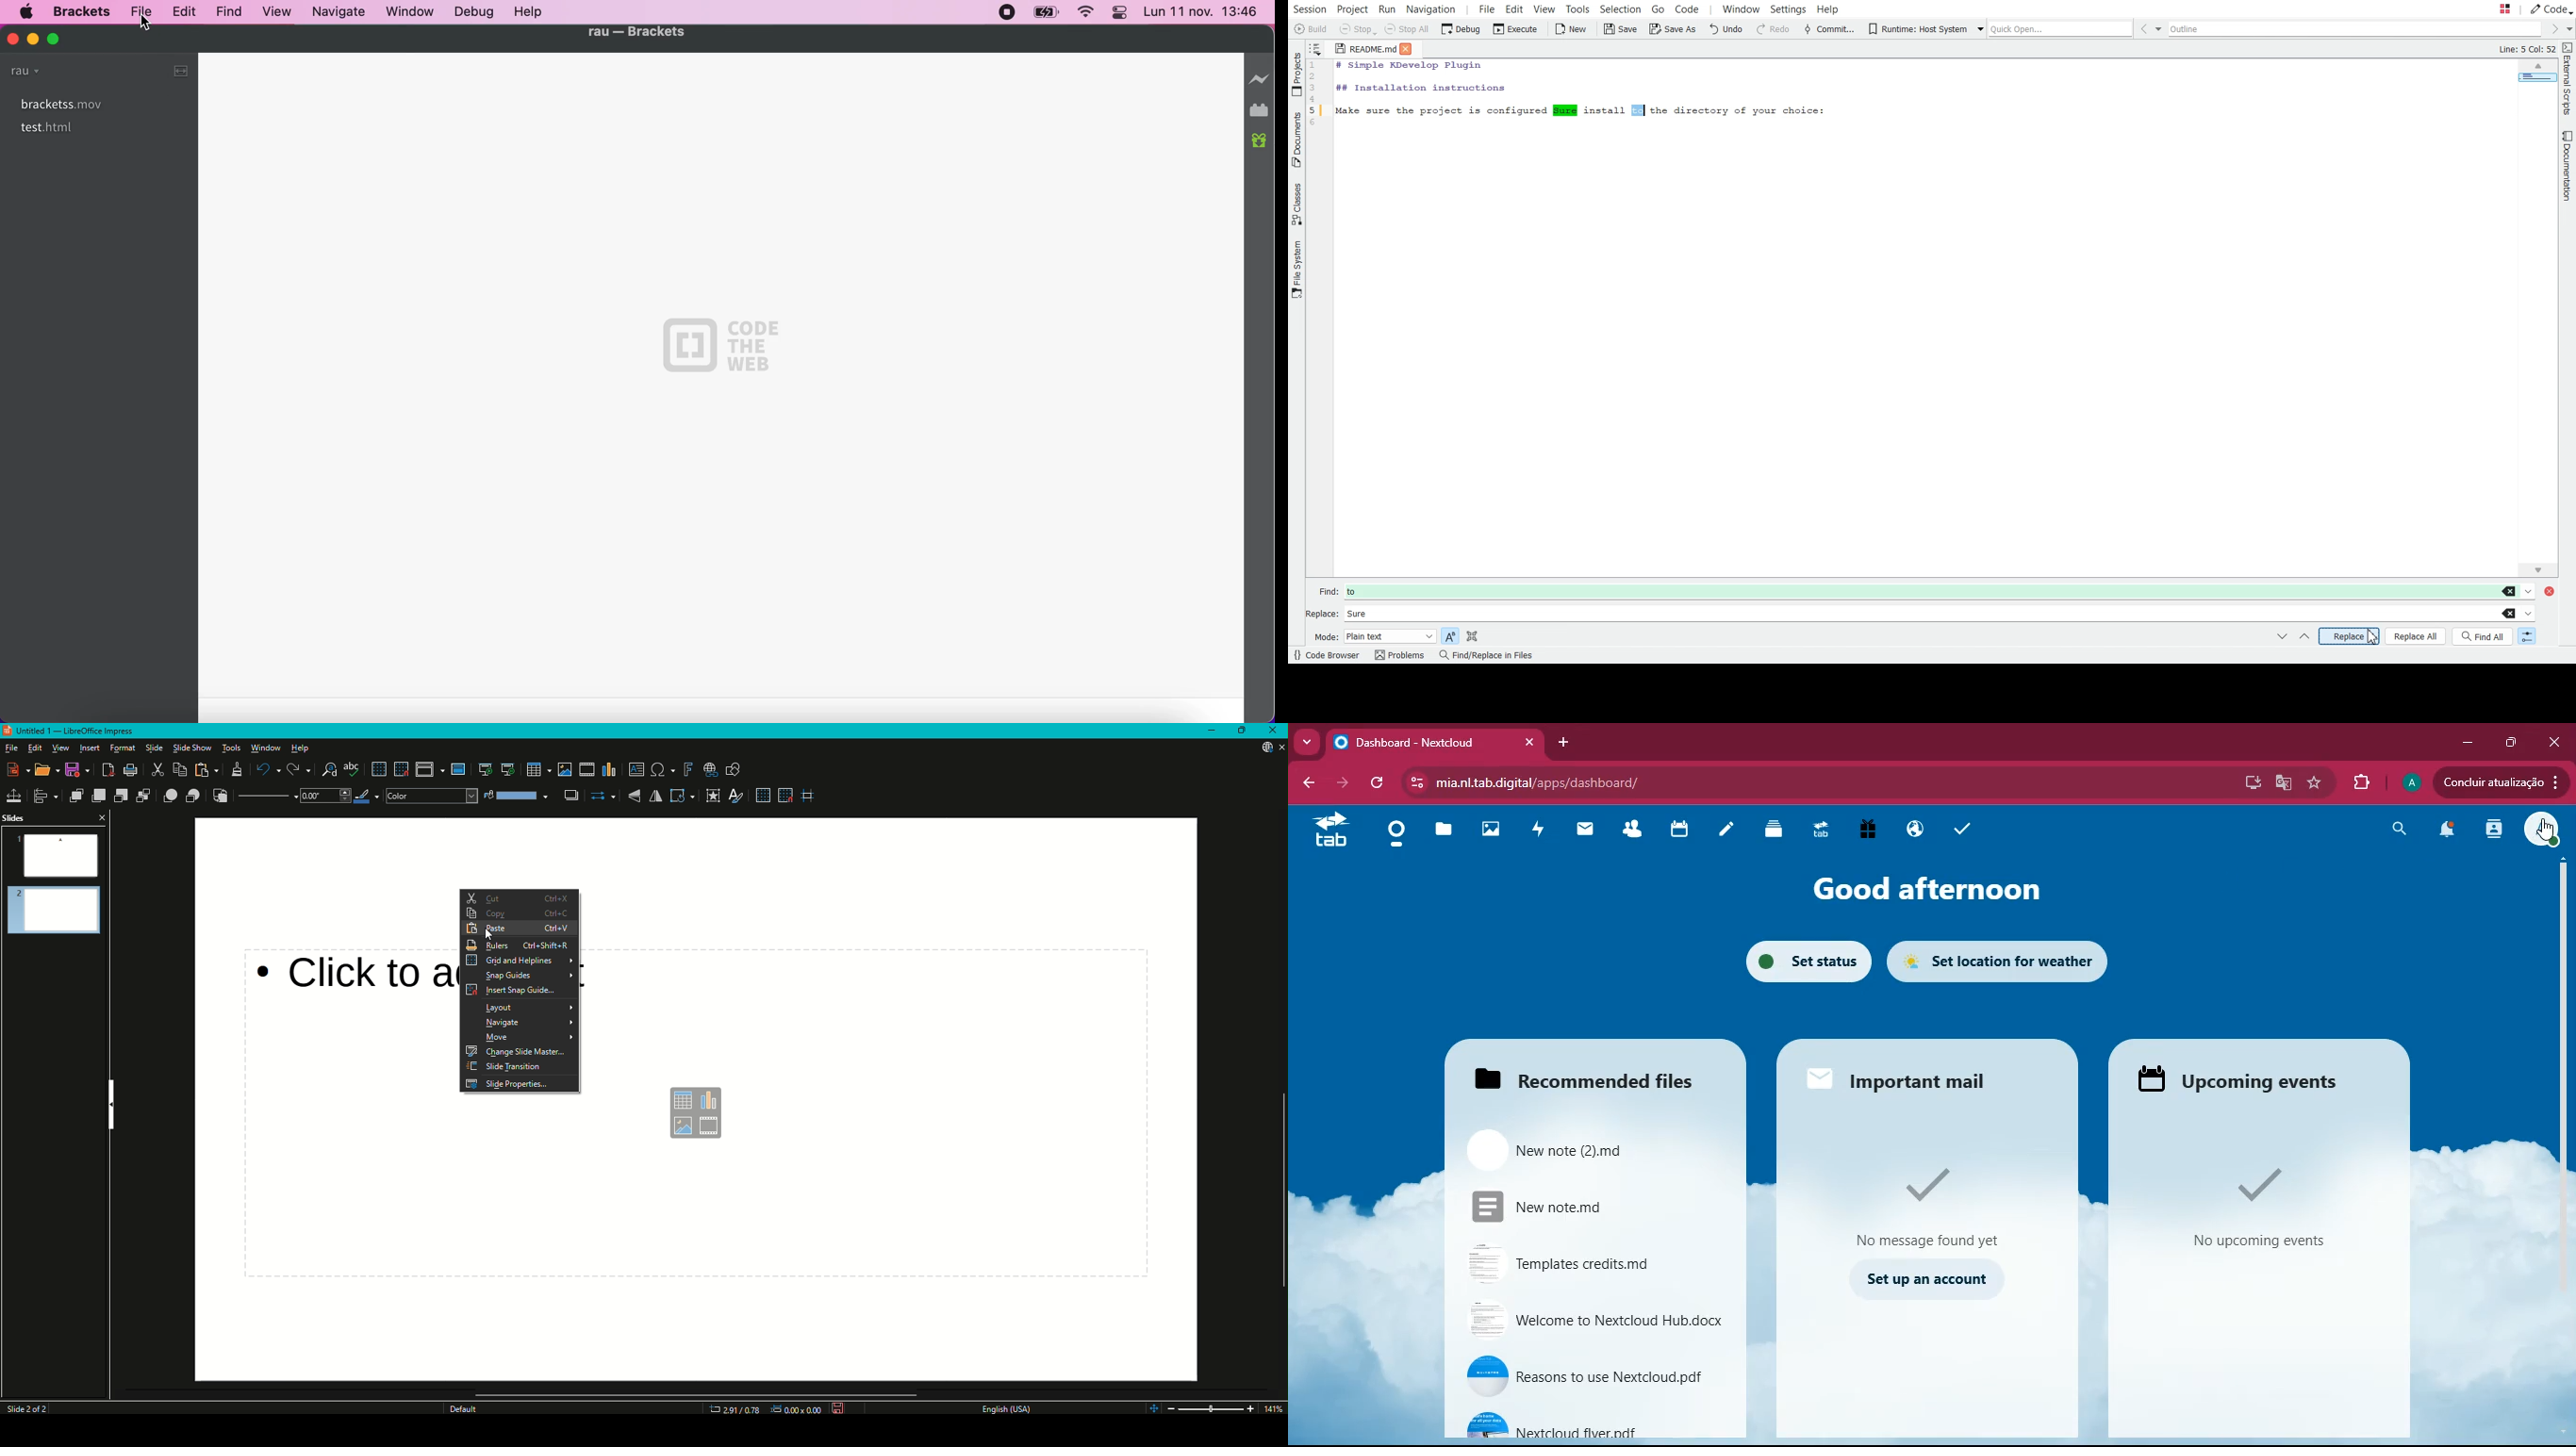  Describe the element at coordinates (322, 799) in the screenshot. I see `Drop Down` at that location.